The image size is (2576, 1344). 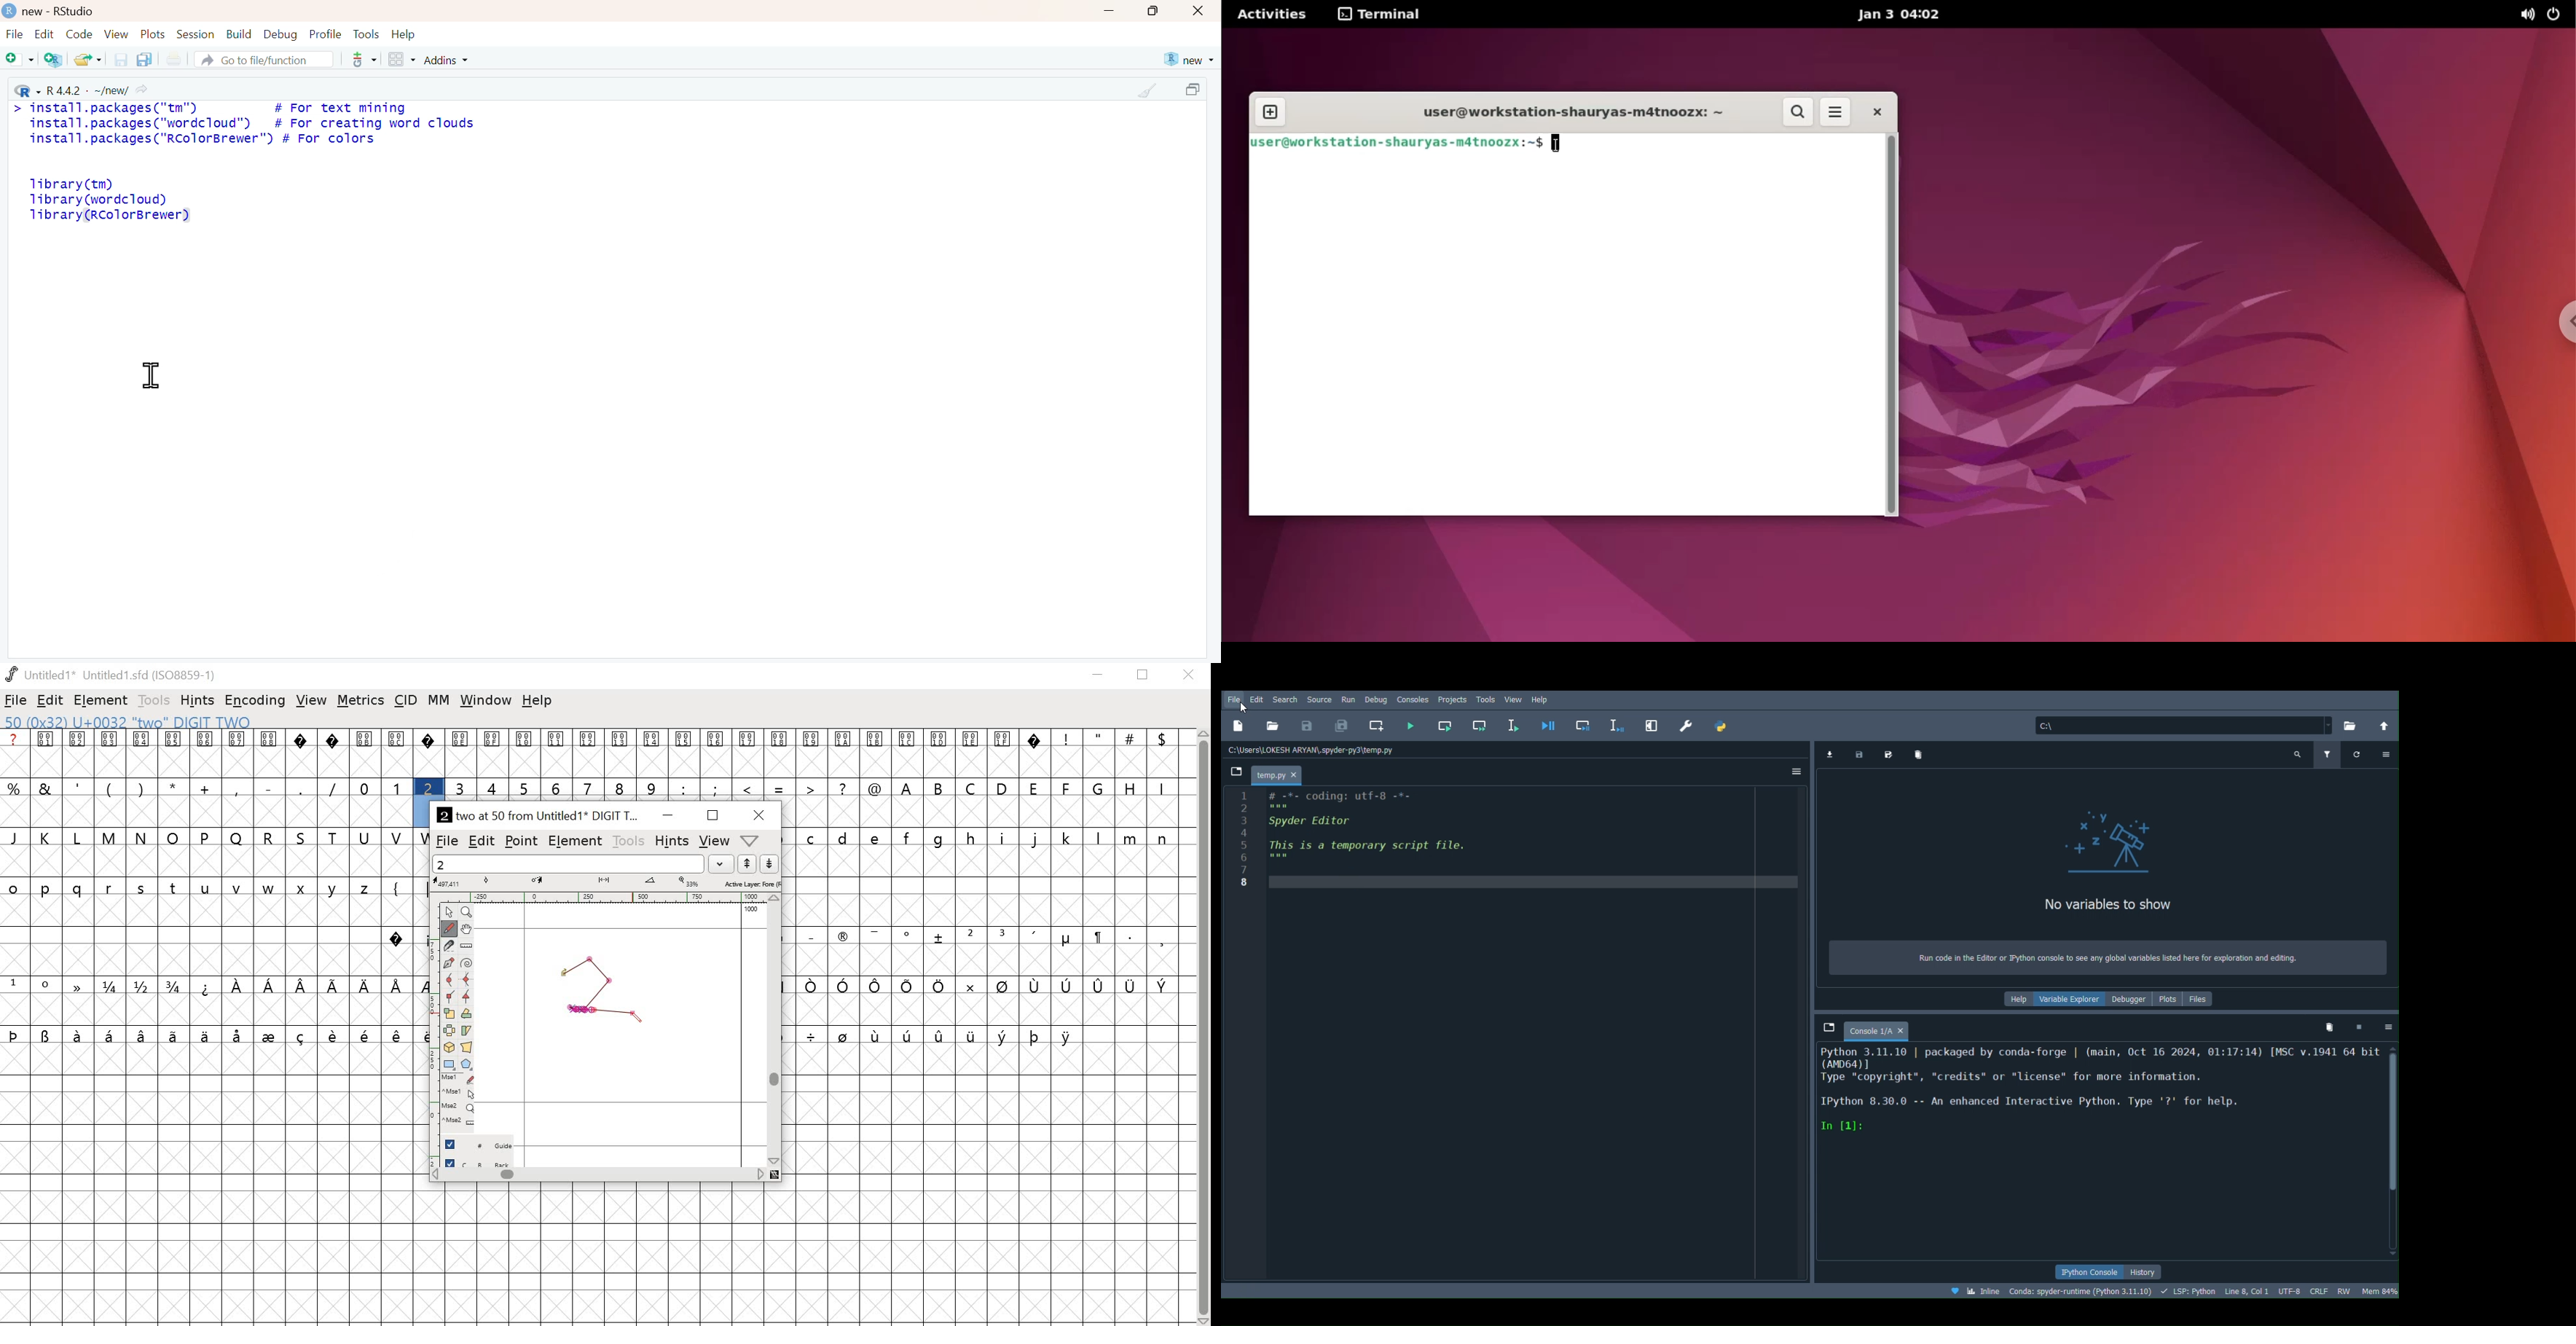 What do you see at coordinates (1242, 710) in the screenshot?
I see `Cursor` at bounding box center [1242, 710].